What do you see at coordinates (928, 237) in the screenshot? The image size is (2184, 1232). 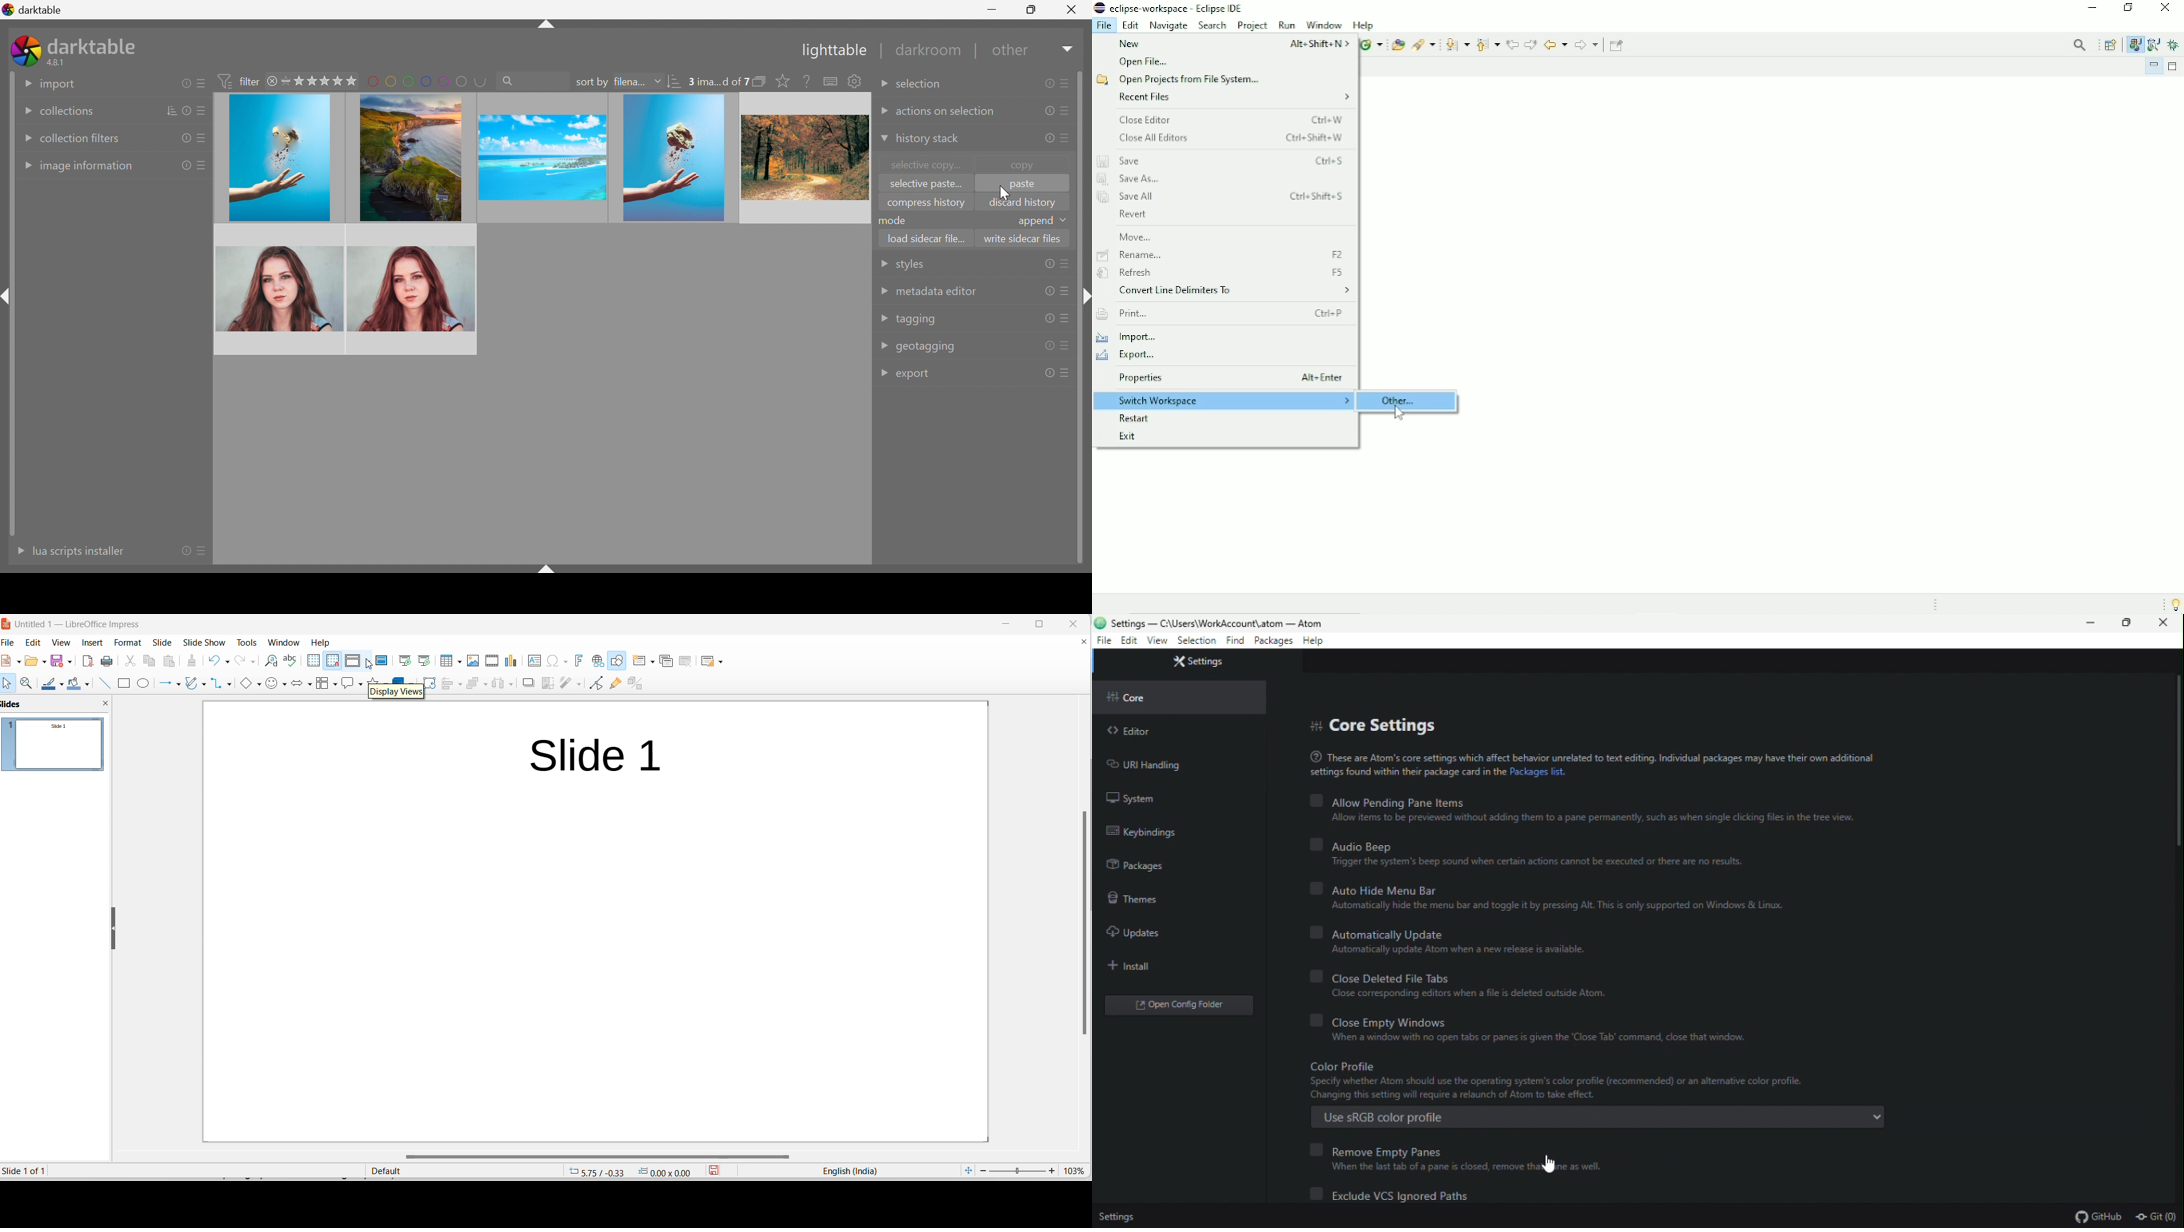 I see `load sidecar file...` at bounding box center [928, 237].